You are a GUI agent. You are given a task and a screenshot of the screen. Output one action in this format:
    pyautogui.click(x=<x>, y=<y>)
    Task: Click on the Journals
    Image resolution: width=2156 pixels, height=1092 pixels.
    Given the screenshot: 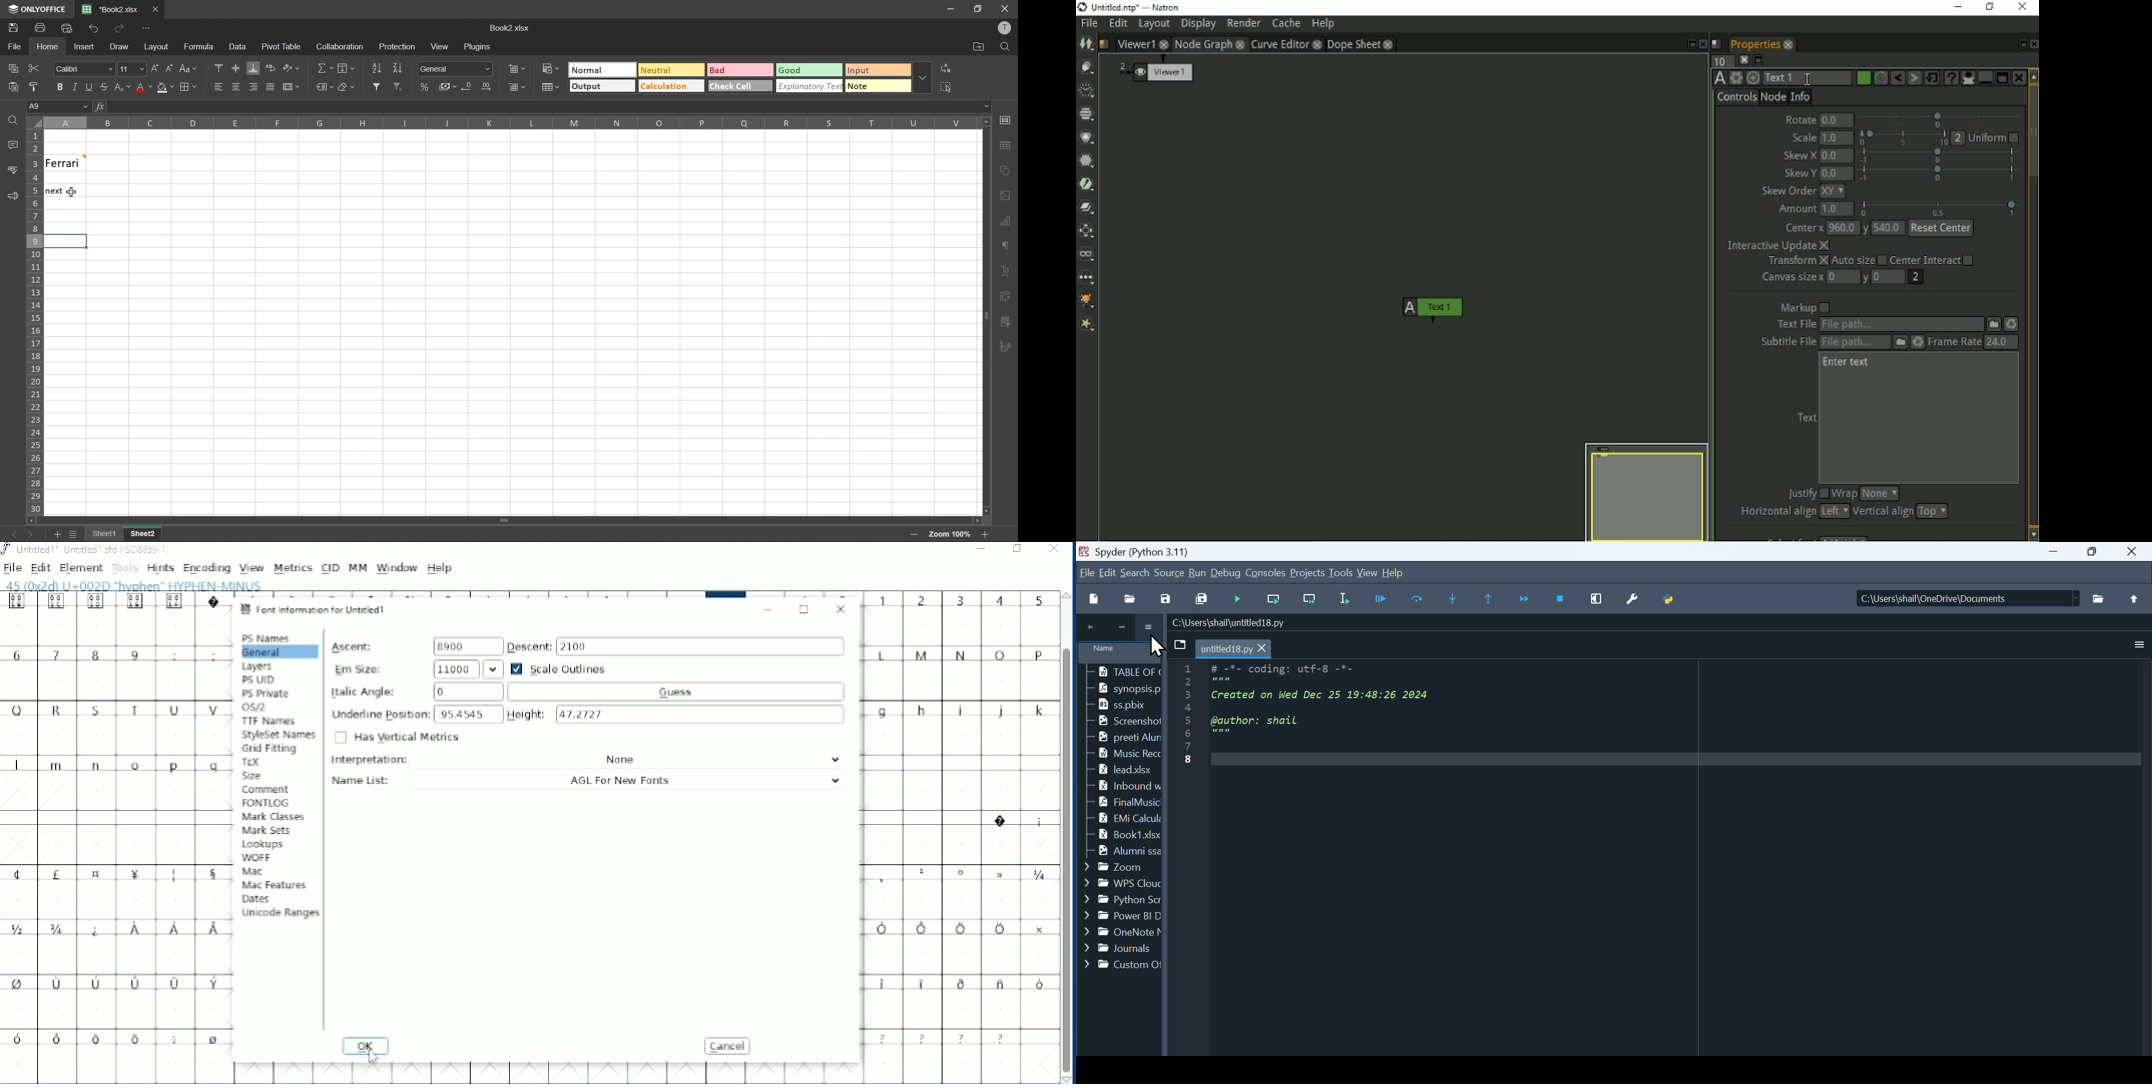 What is the action you would take?
    pyautogui.click(x=1119, y=949)
    